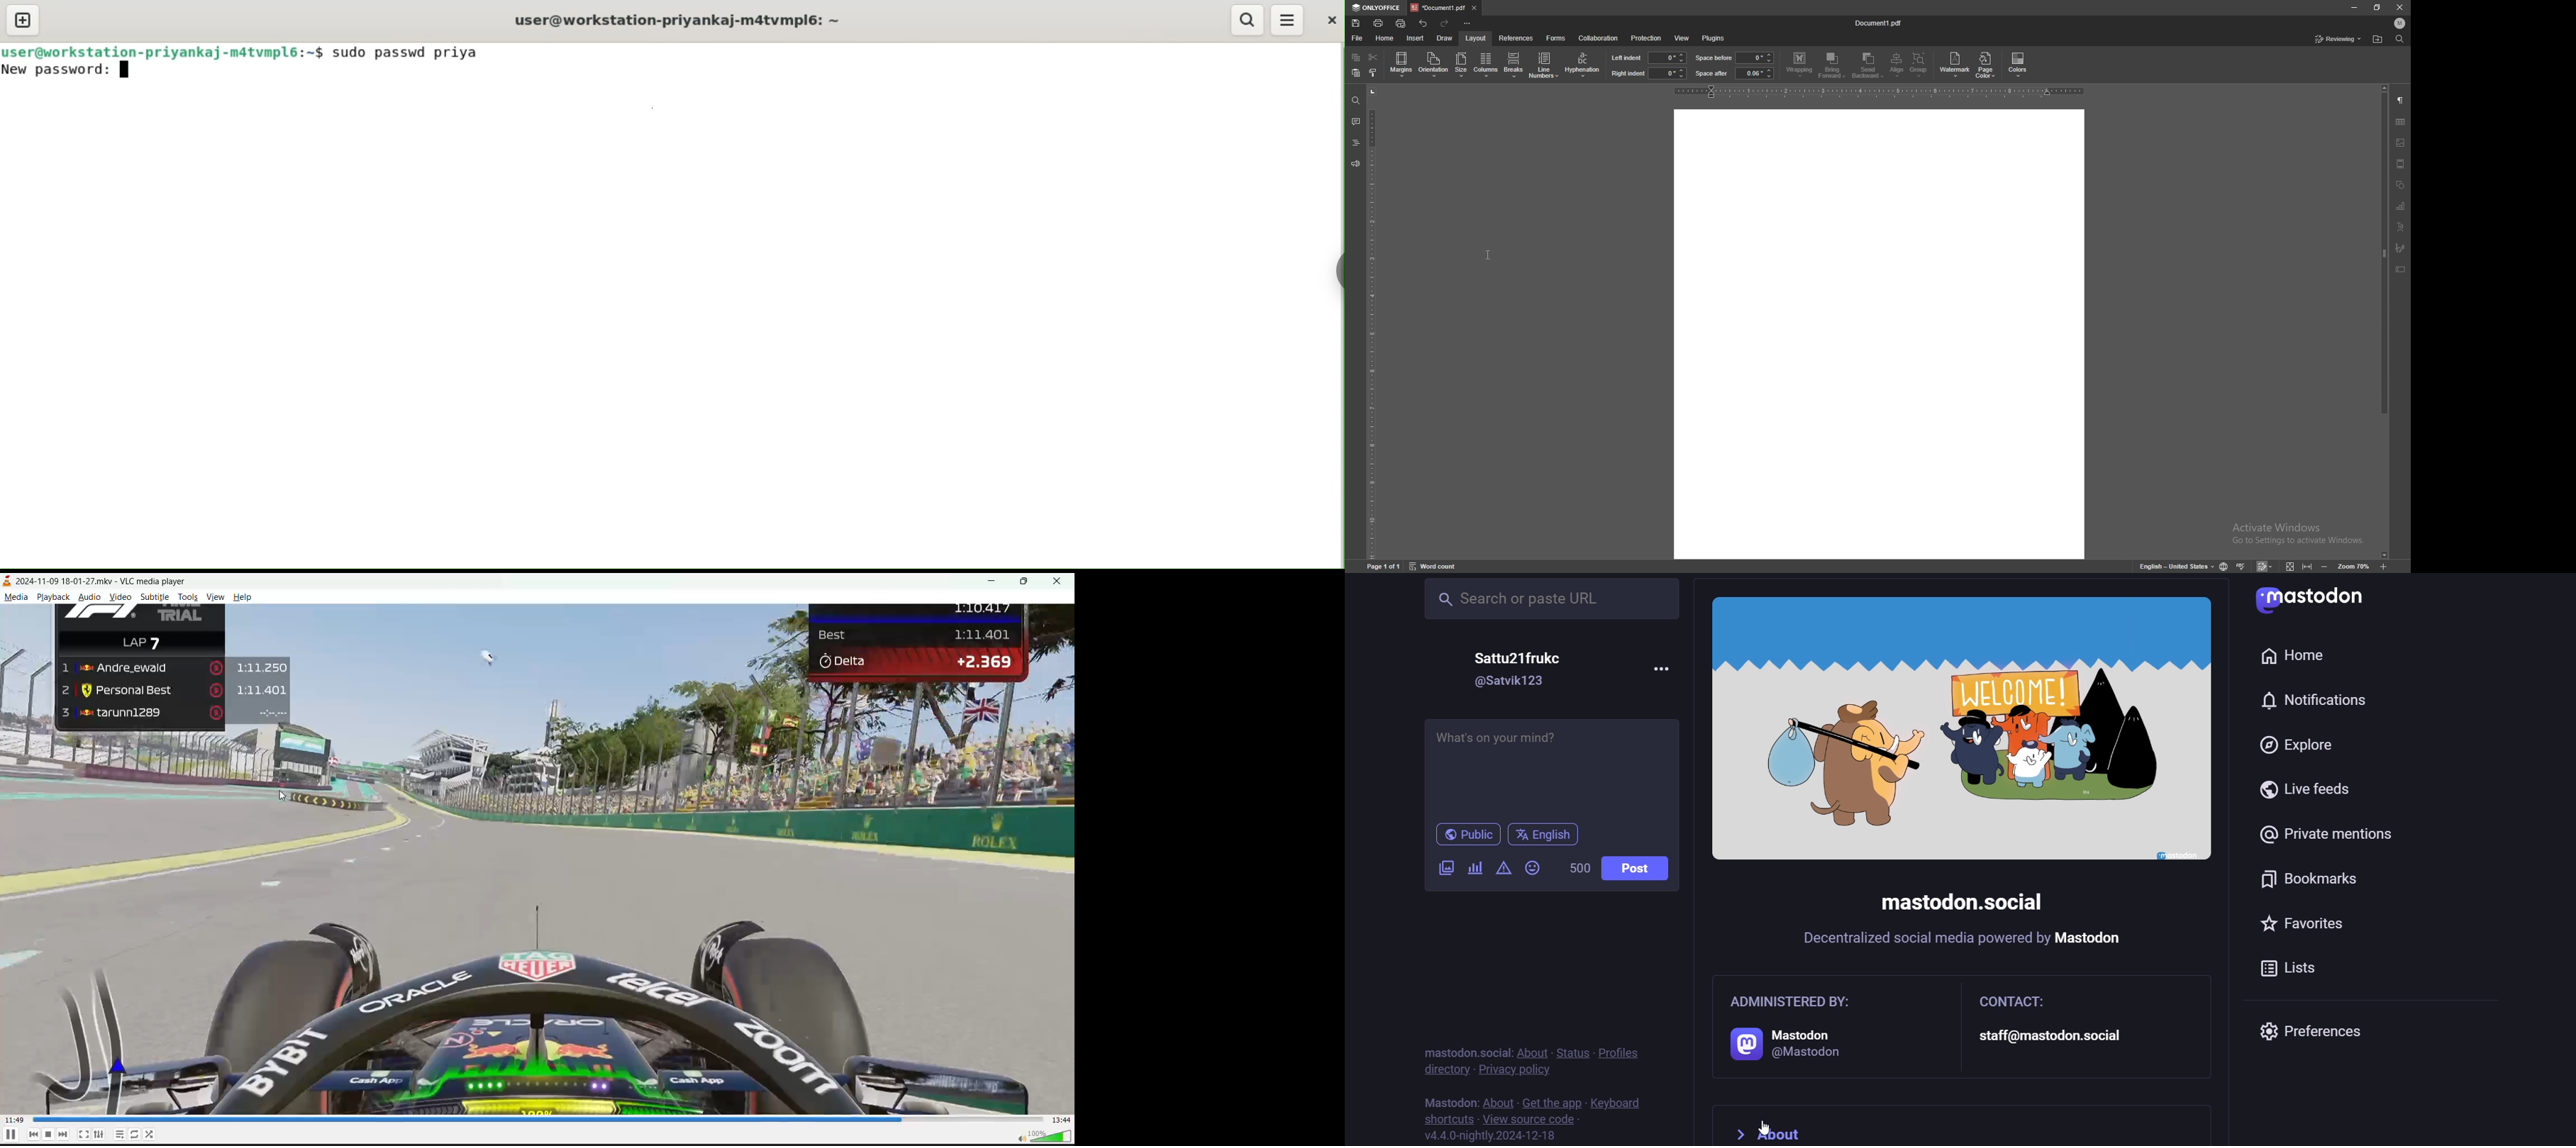  I want to click on save, so click(1356, 23).